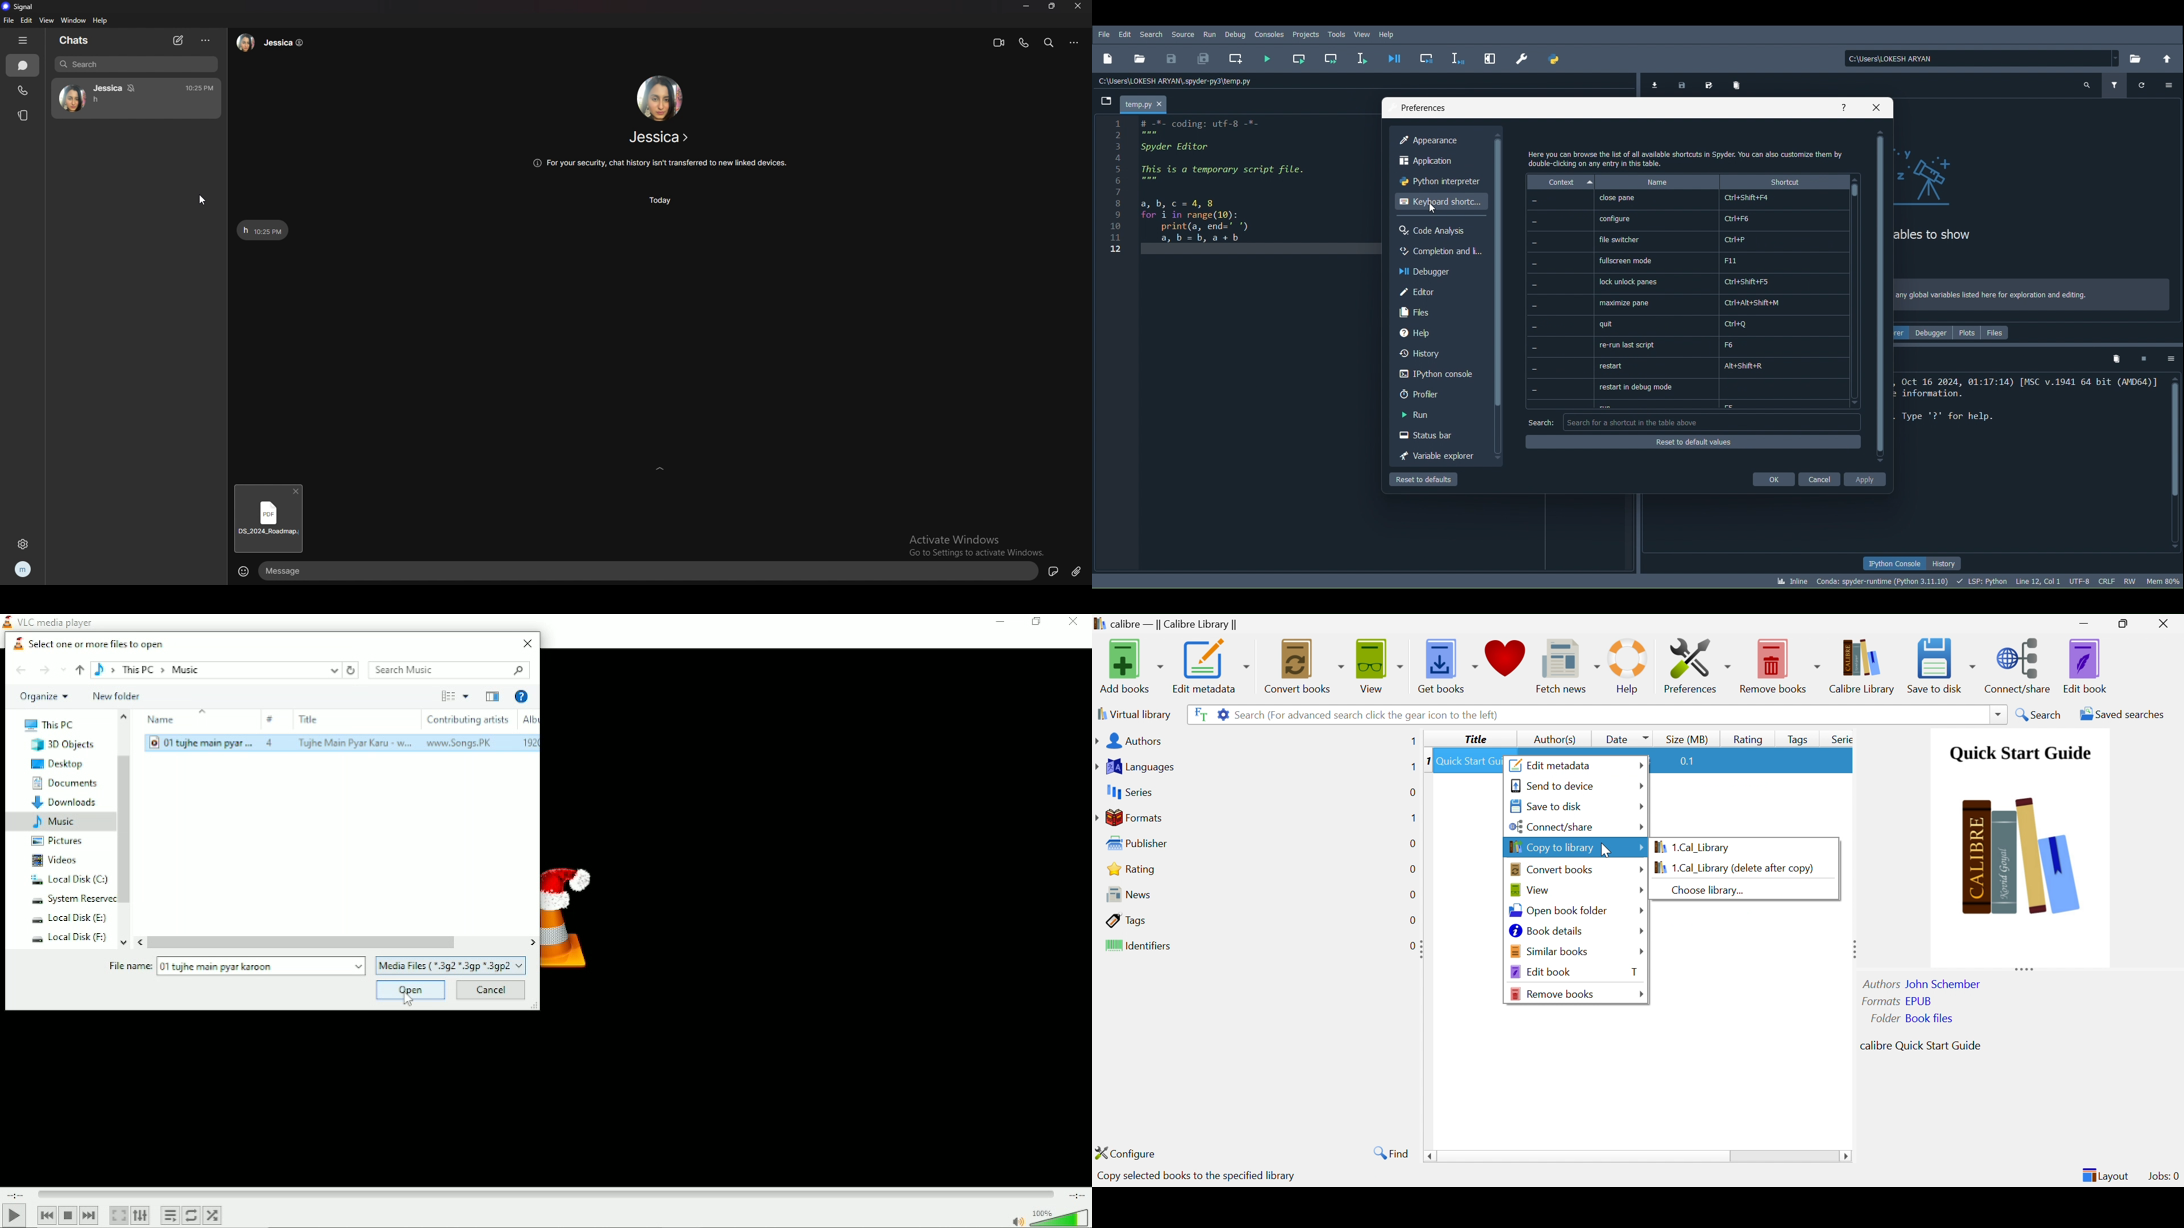  I want to click on Size (MB), so click(1686, 739).